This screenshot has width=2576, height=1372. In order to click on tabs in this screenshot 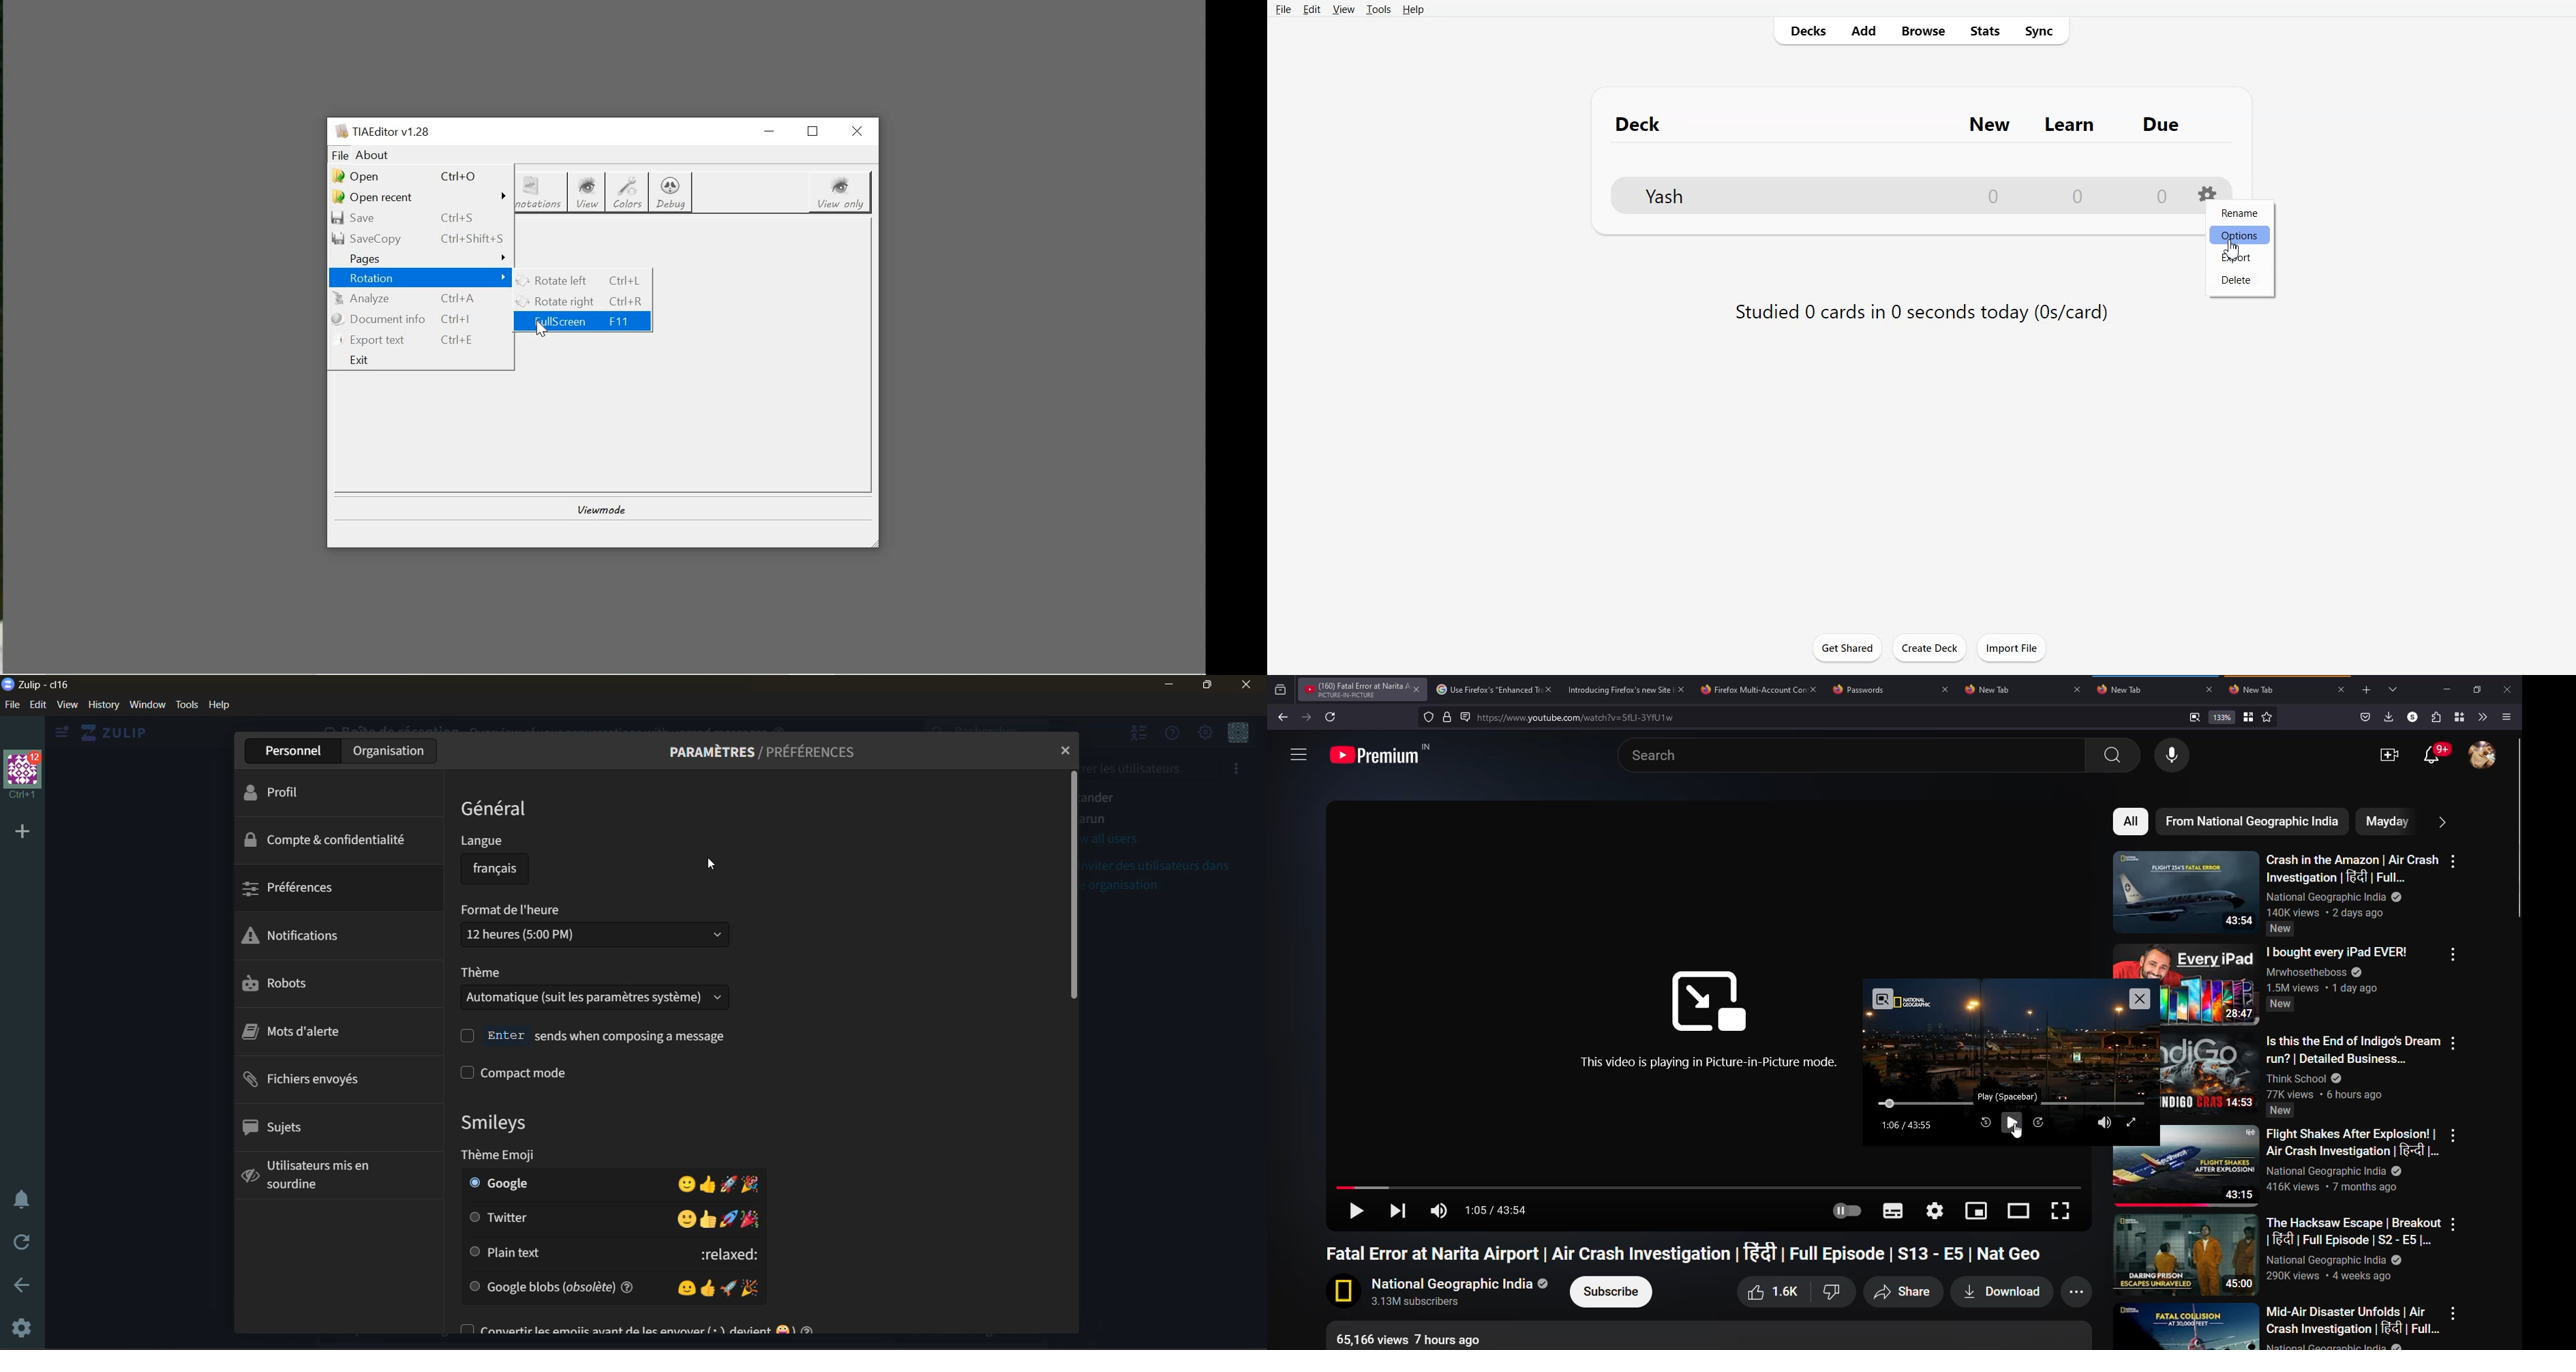, I will do `click(2395, 690)`.